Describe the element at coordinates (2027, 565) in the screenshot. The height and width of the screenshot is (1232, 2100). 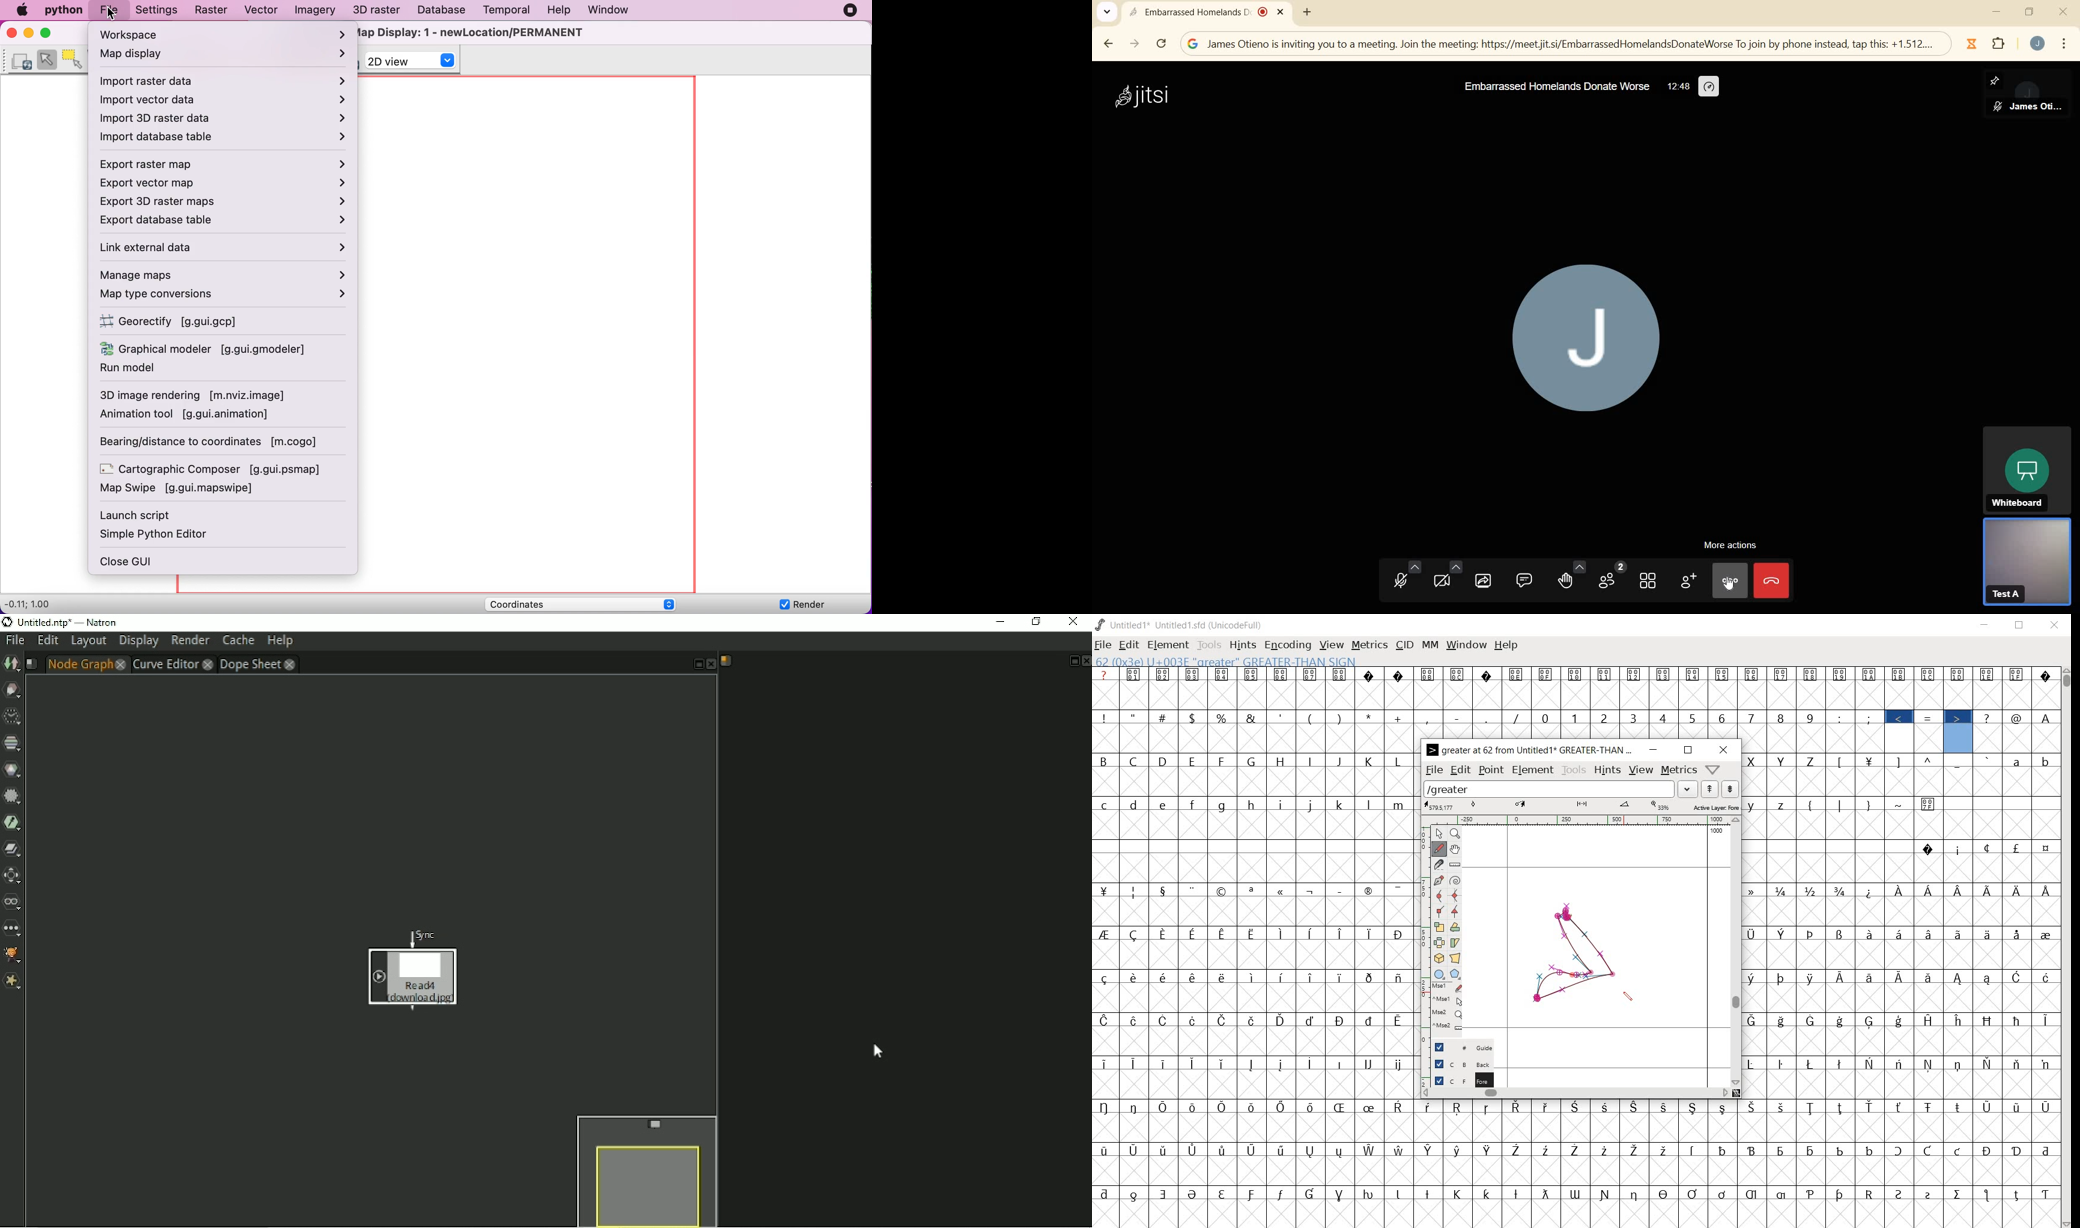
I see `GUEST PANEL VIEW` at that location.